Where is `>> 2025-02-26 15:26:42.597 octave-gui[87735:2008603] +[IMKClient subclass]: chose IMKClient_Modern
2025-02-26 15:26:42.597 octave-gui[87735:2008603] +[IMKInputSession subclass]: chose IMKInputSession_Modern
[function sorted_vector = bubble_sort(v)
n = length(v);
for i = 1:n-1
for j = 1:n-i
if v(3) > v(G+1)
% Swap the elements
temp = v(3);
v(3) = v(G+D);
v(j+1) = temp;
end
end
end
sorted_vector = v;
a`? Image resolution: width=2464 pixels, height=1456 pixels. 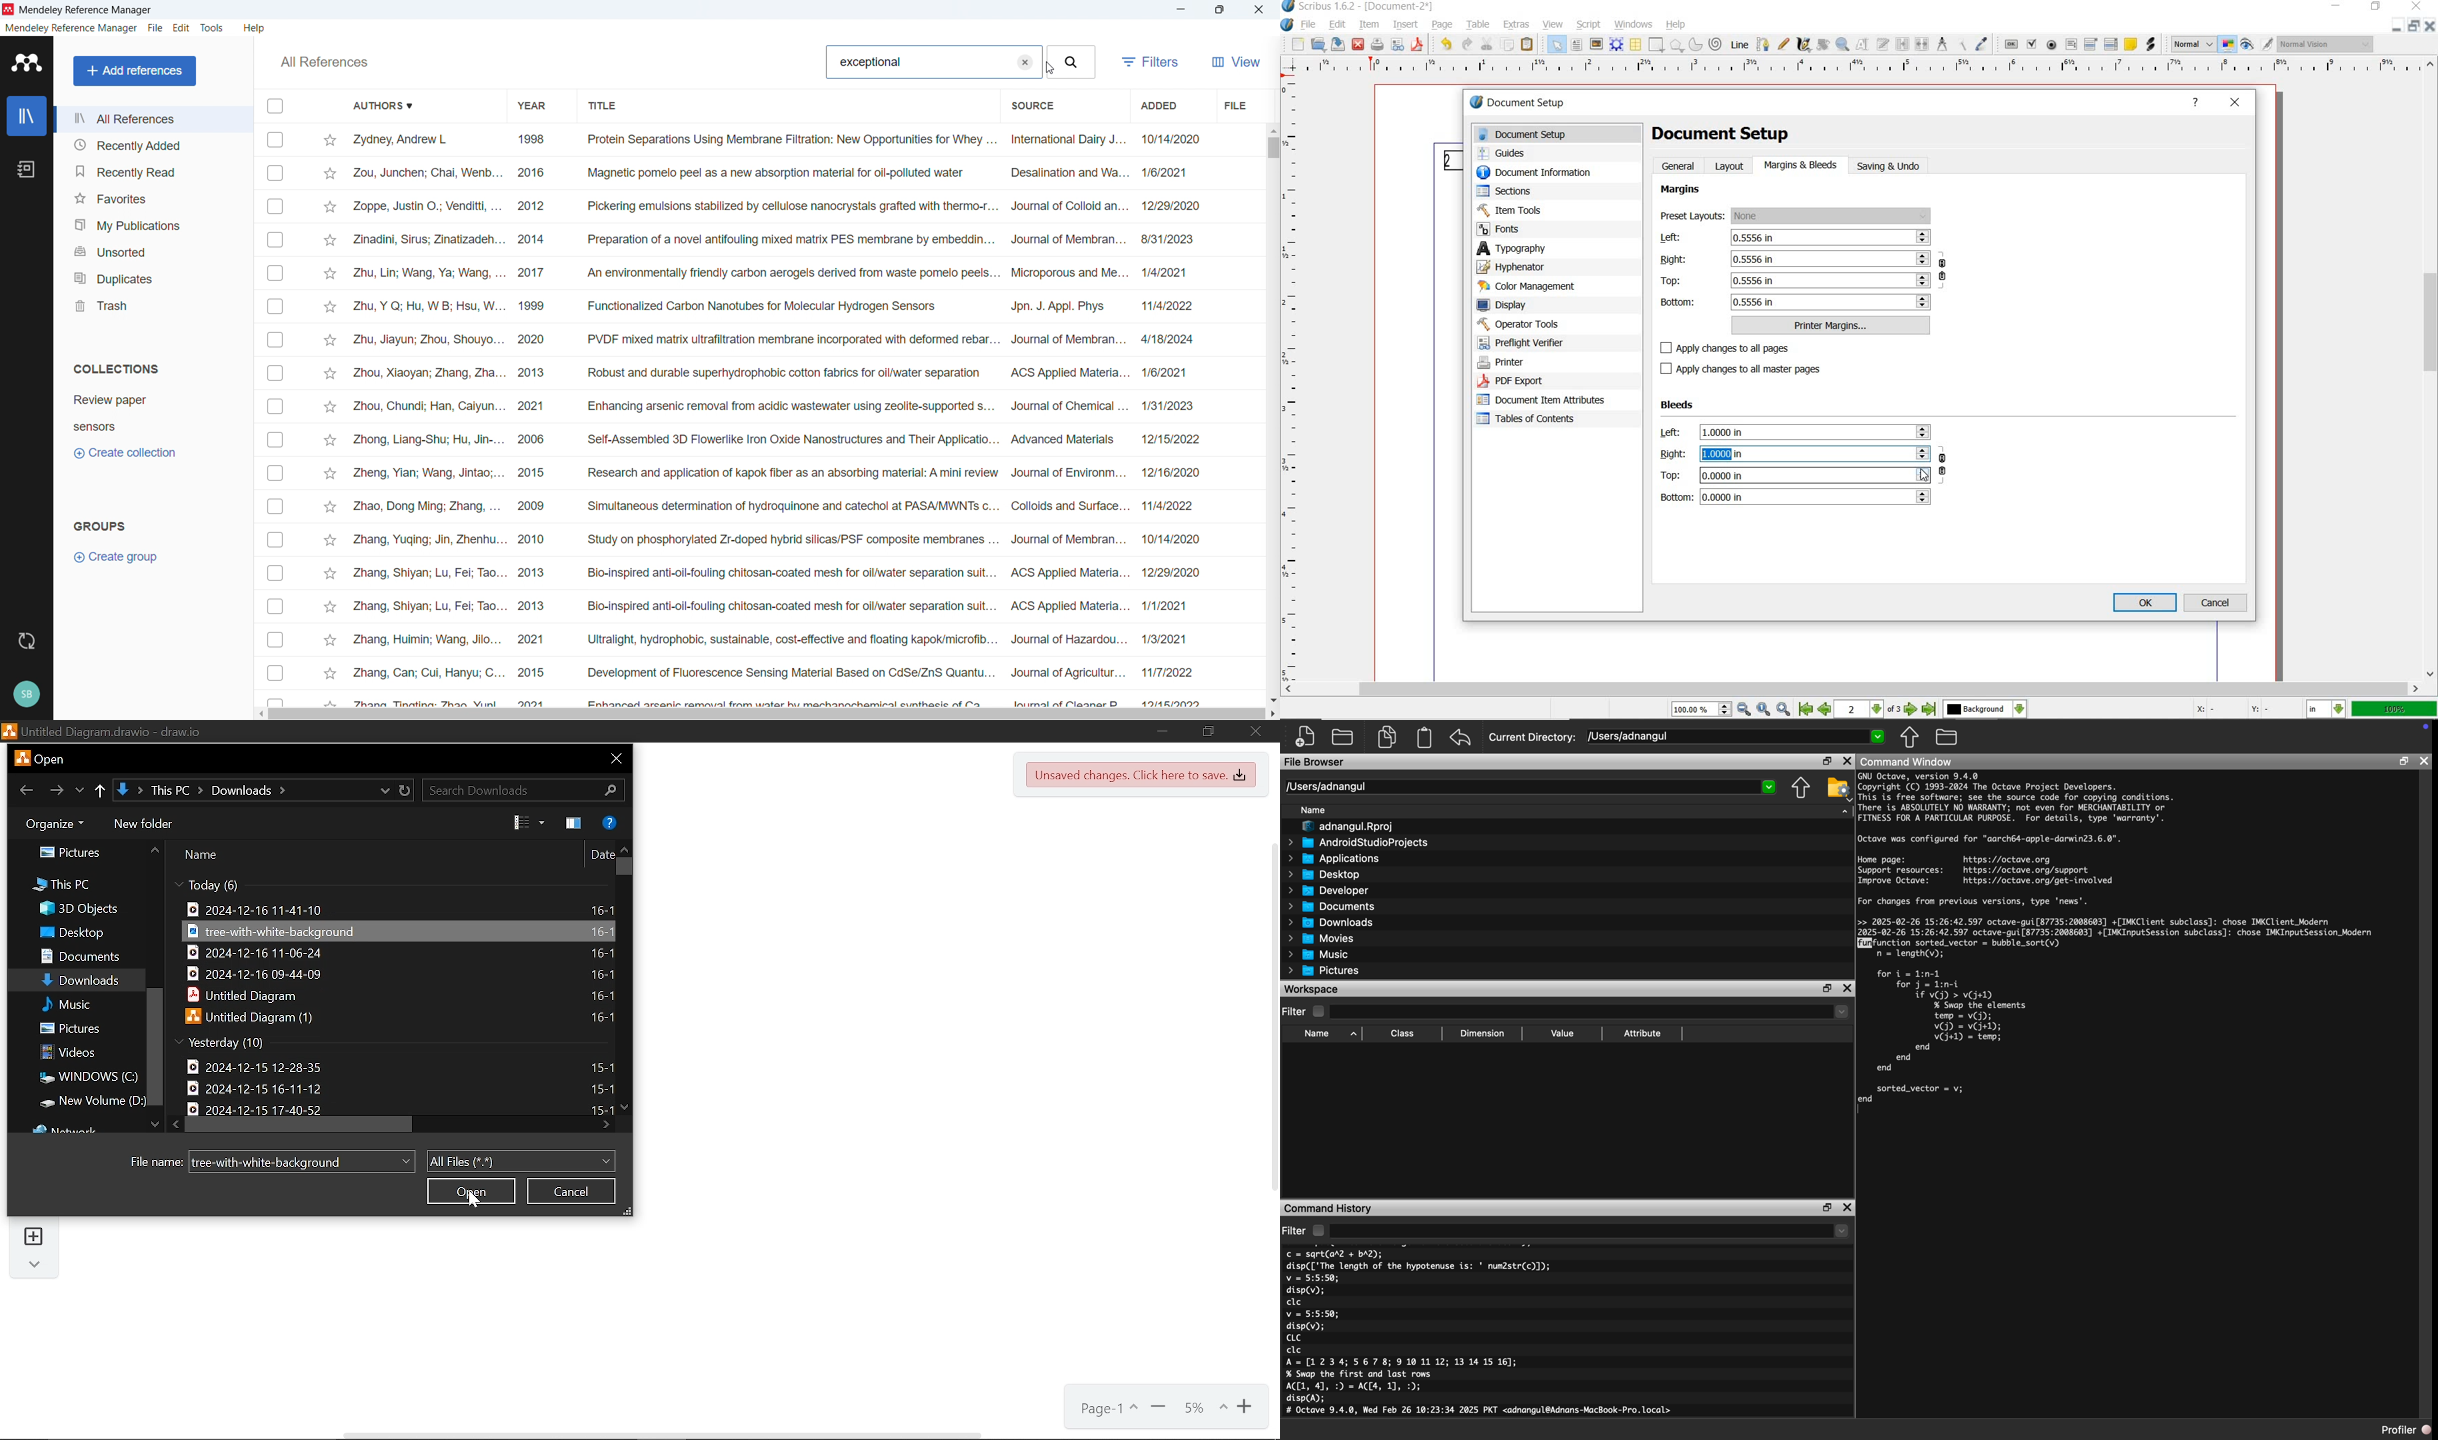 >> 2025-02-26 15:26:42.597 octave-gui[87735:2008603] +[IMKClient subclass]: chose IMKClient_Modern
2025-02-26 15:26:42.597 octave-gui[87735:2008603] +[IMKInputSession subclass]: chose IMKInputSession_Modern
[function sorted_vector = bubble_sort(v)
n = length(v);
for i = 1:n-1
for j = 1:n-i
if v(3) > v(G+1)
% Swap the elements
temp = v(3);
v(3) = v(G+D);
v(j+1) = temp;
end
end
end
sorted_vector = v;
a is located at coordinates (2120, 1016).